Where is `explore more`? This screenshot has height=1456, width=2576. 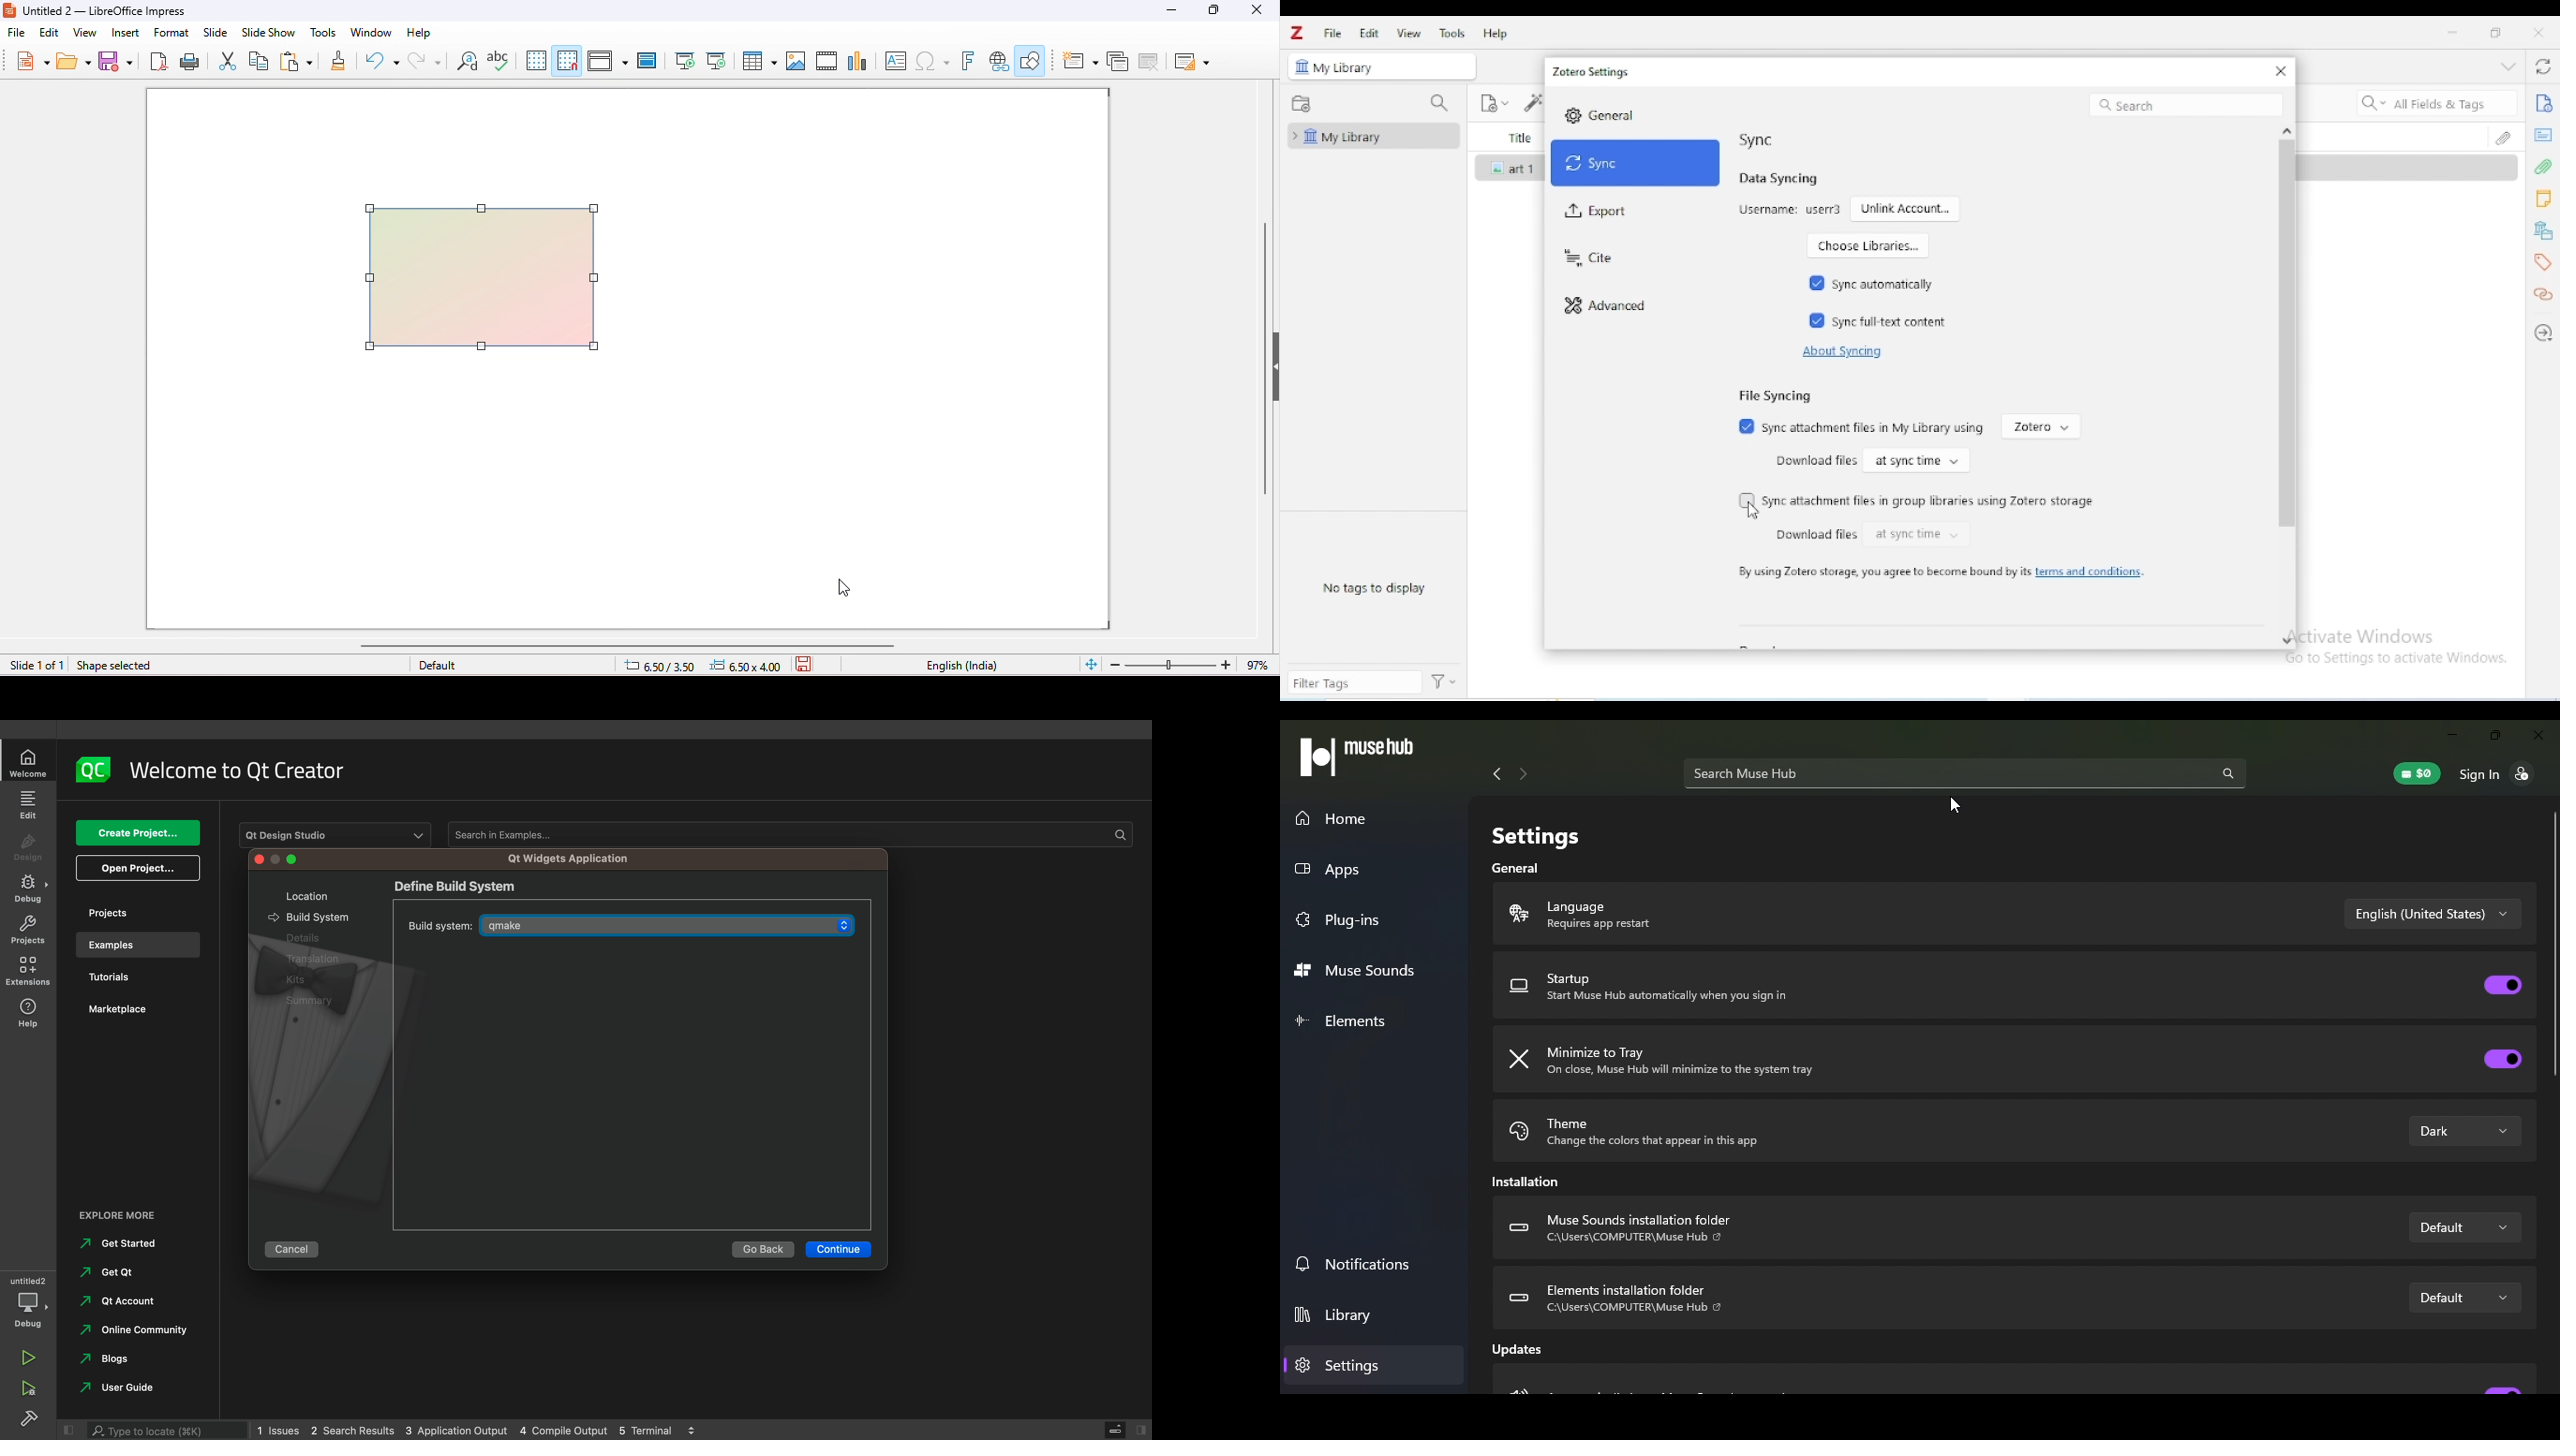
explore more is located at coordinates (123, 1216).